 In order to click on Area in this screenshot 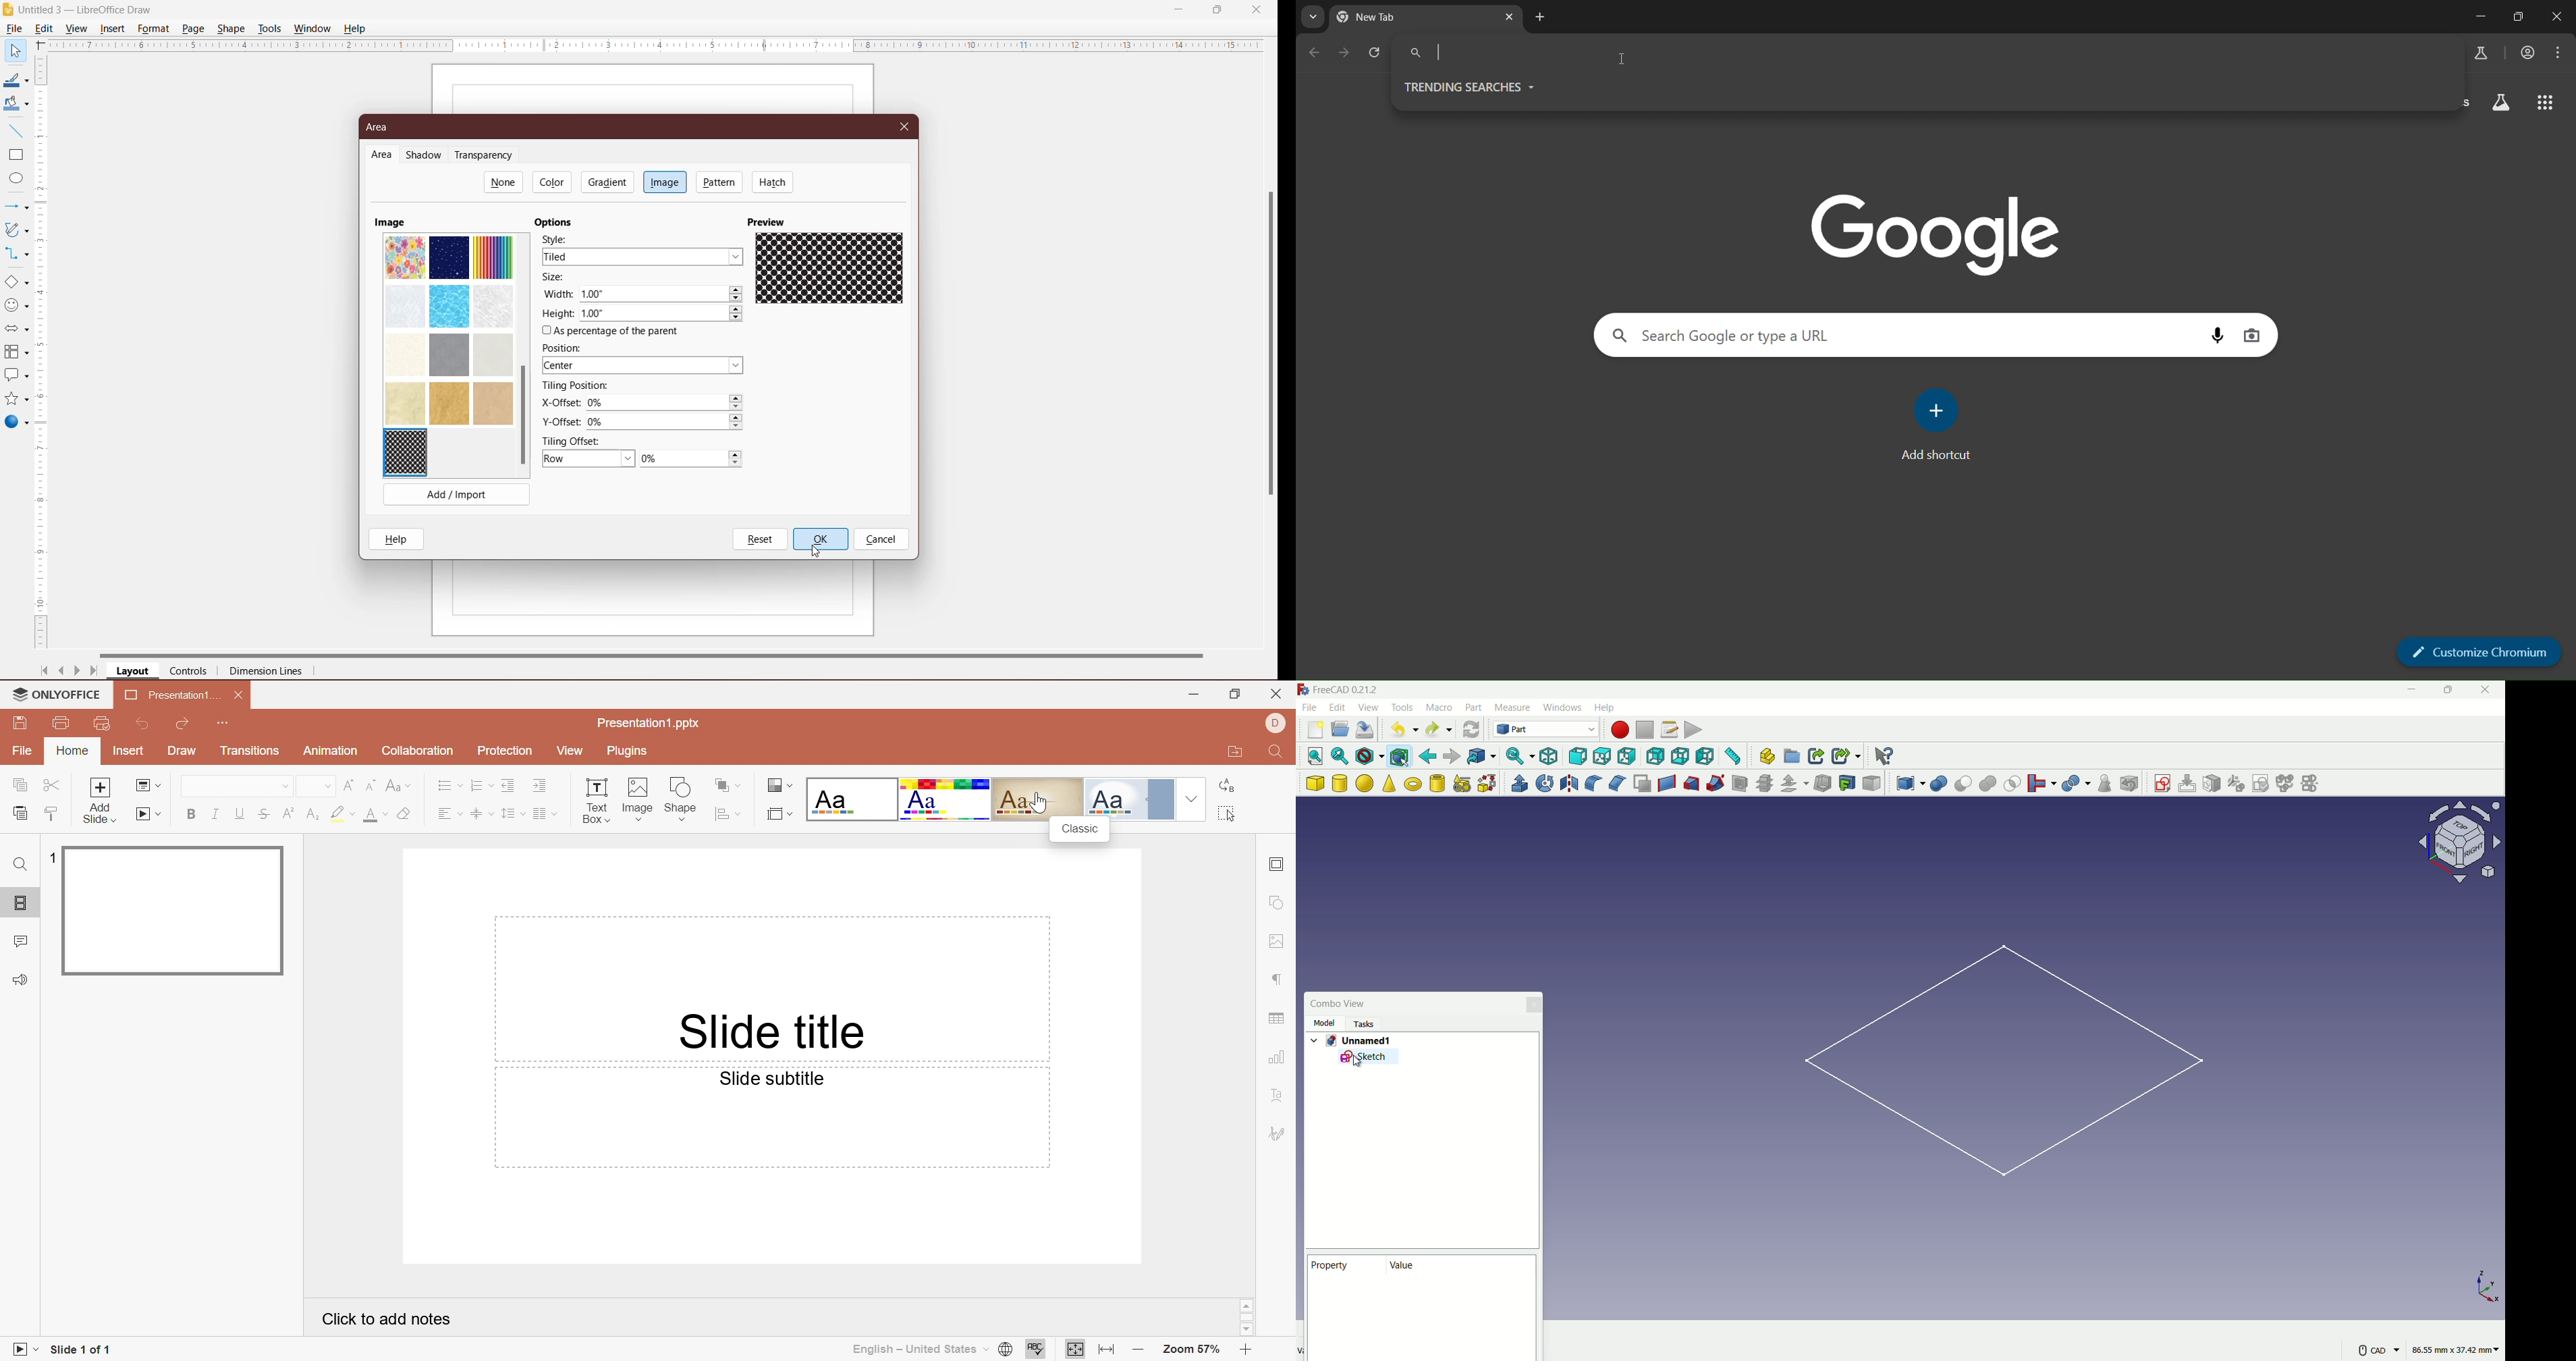, I will do `click(382, 155)`.